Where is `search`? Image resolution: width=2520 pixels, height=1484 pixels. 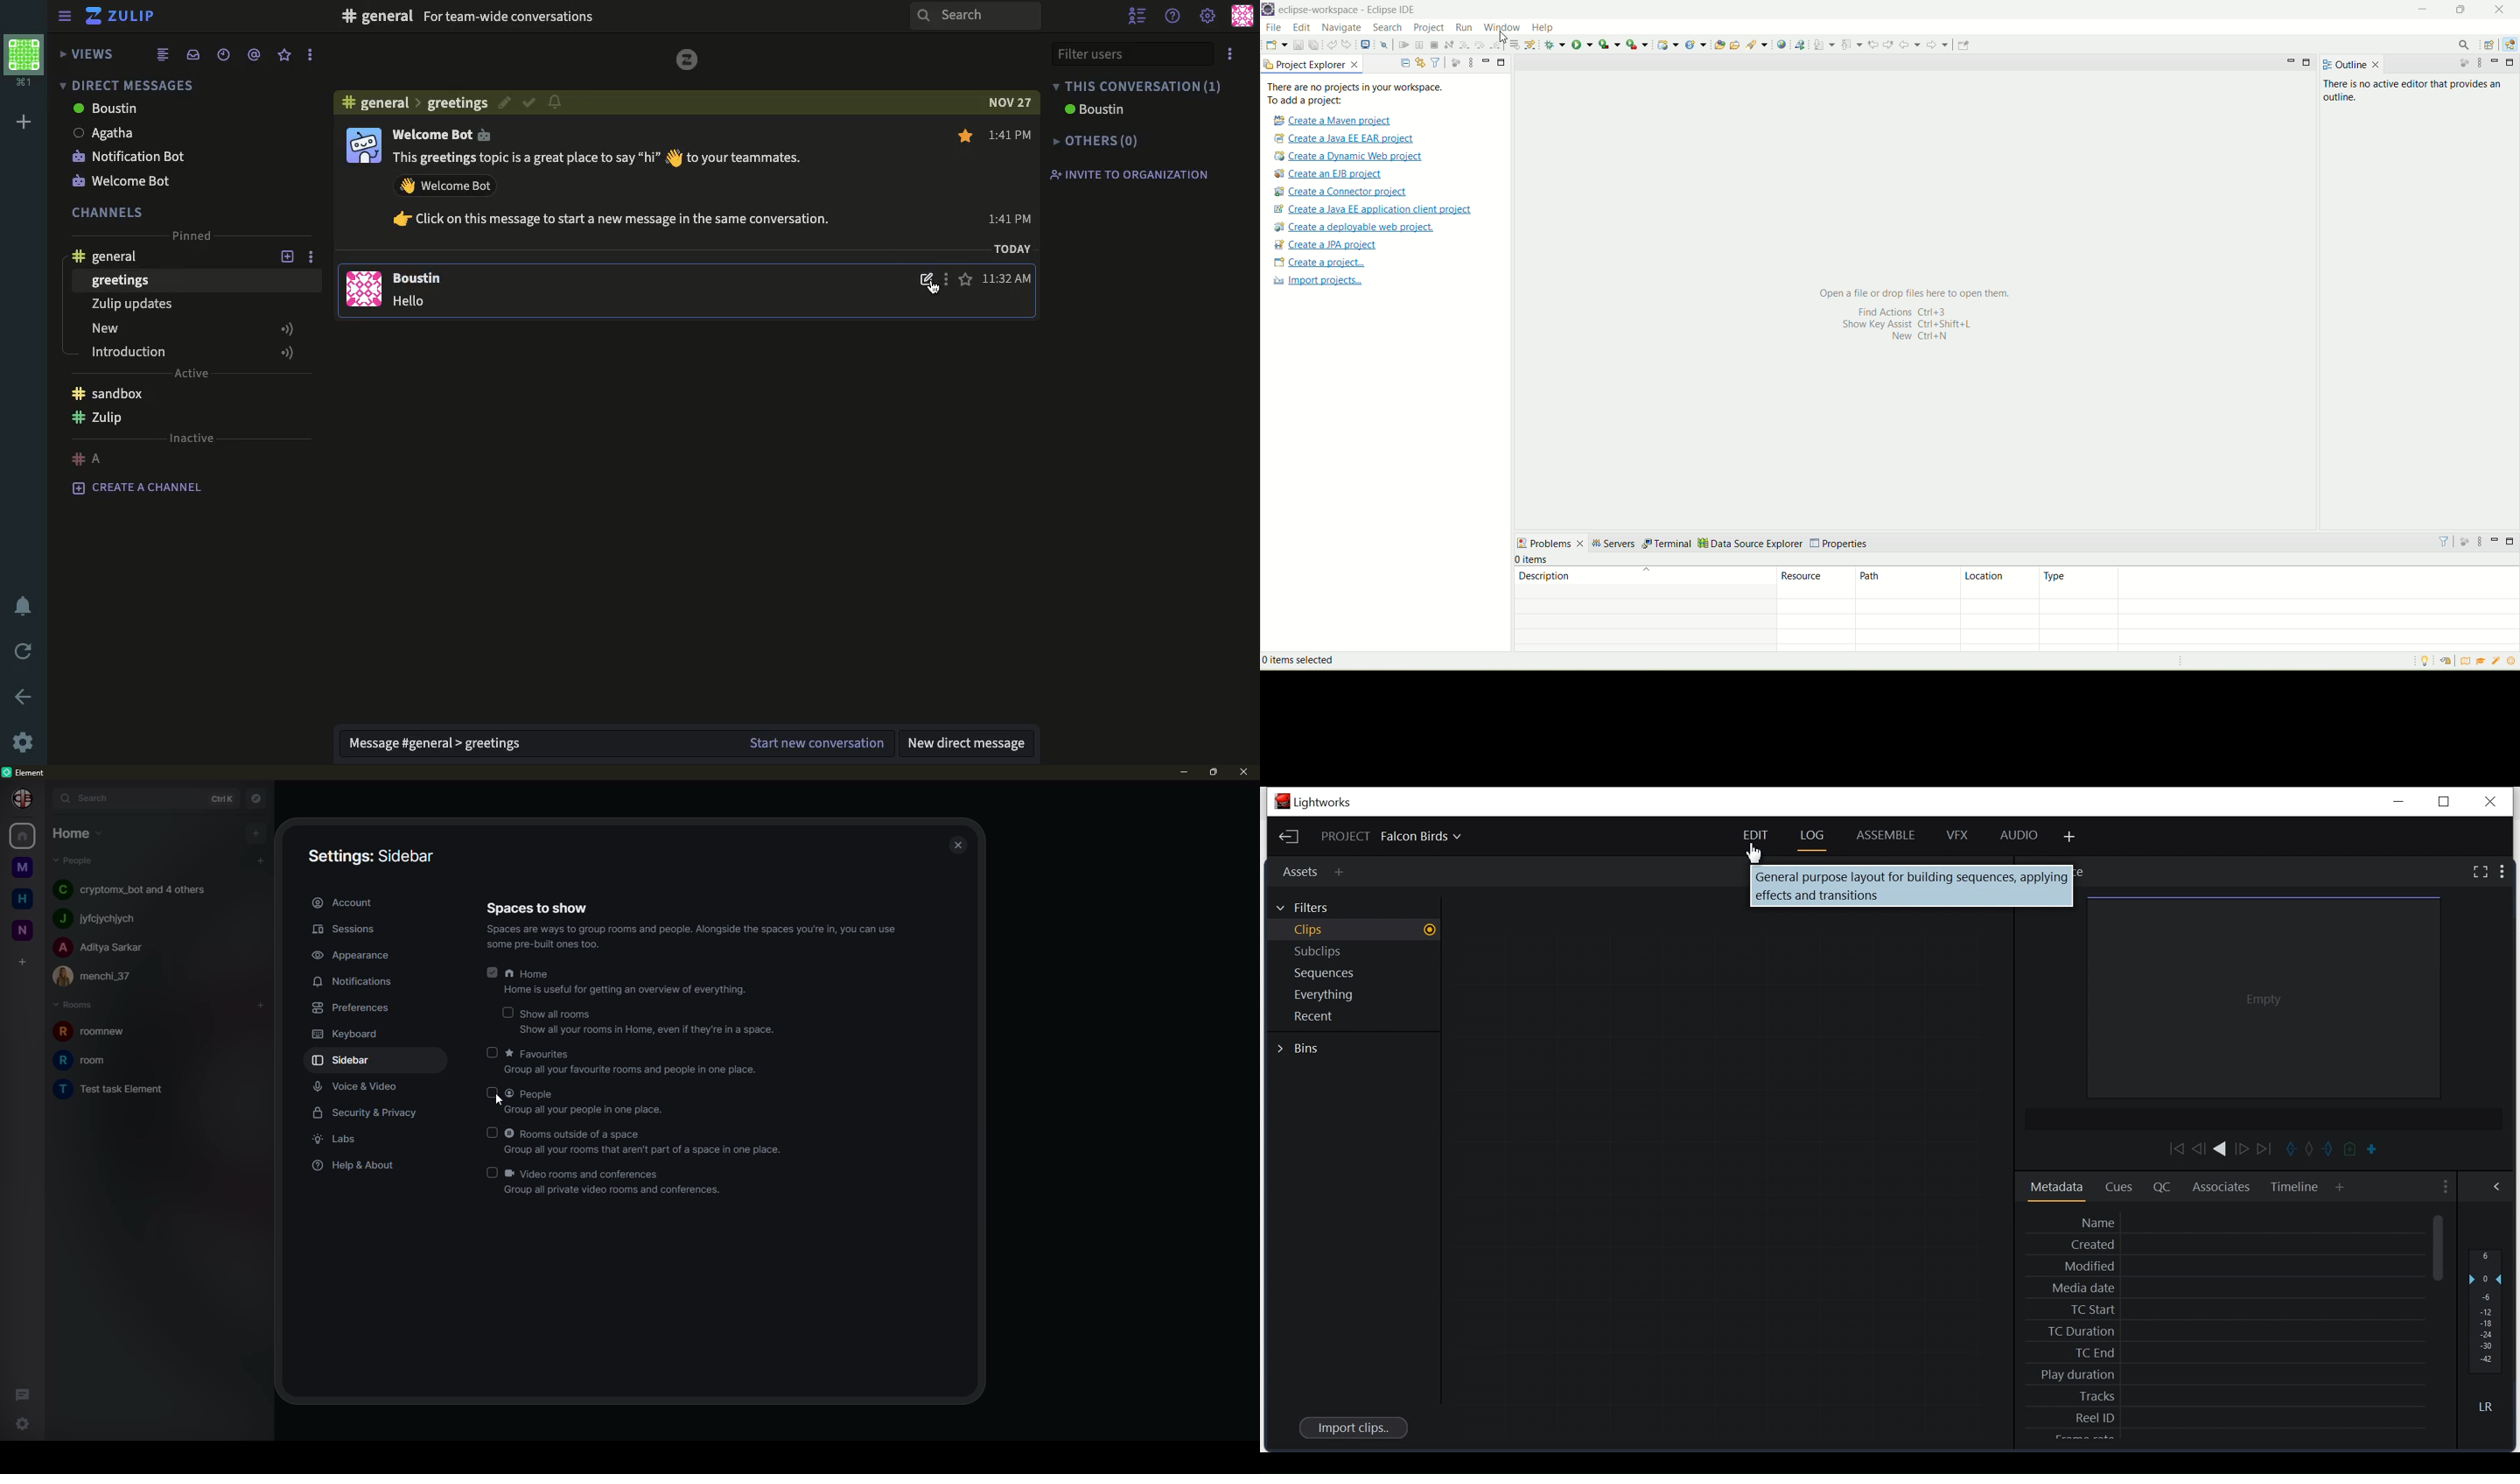
search is located at coordinates (87, 797).